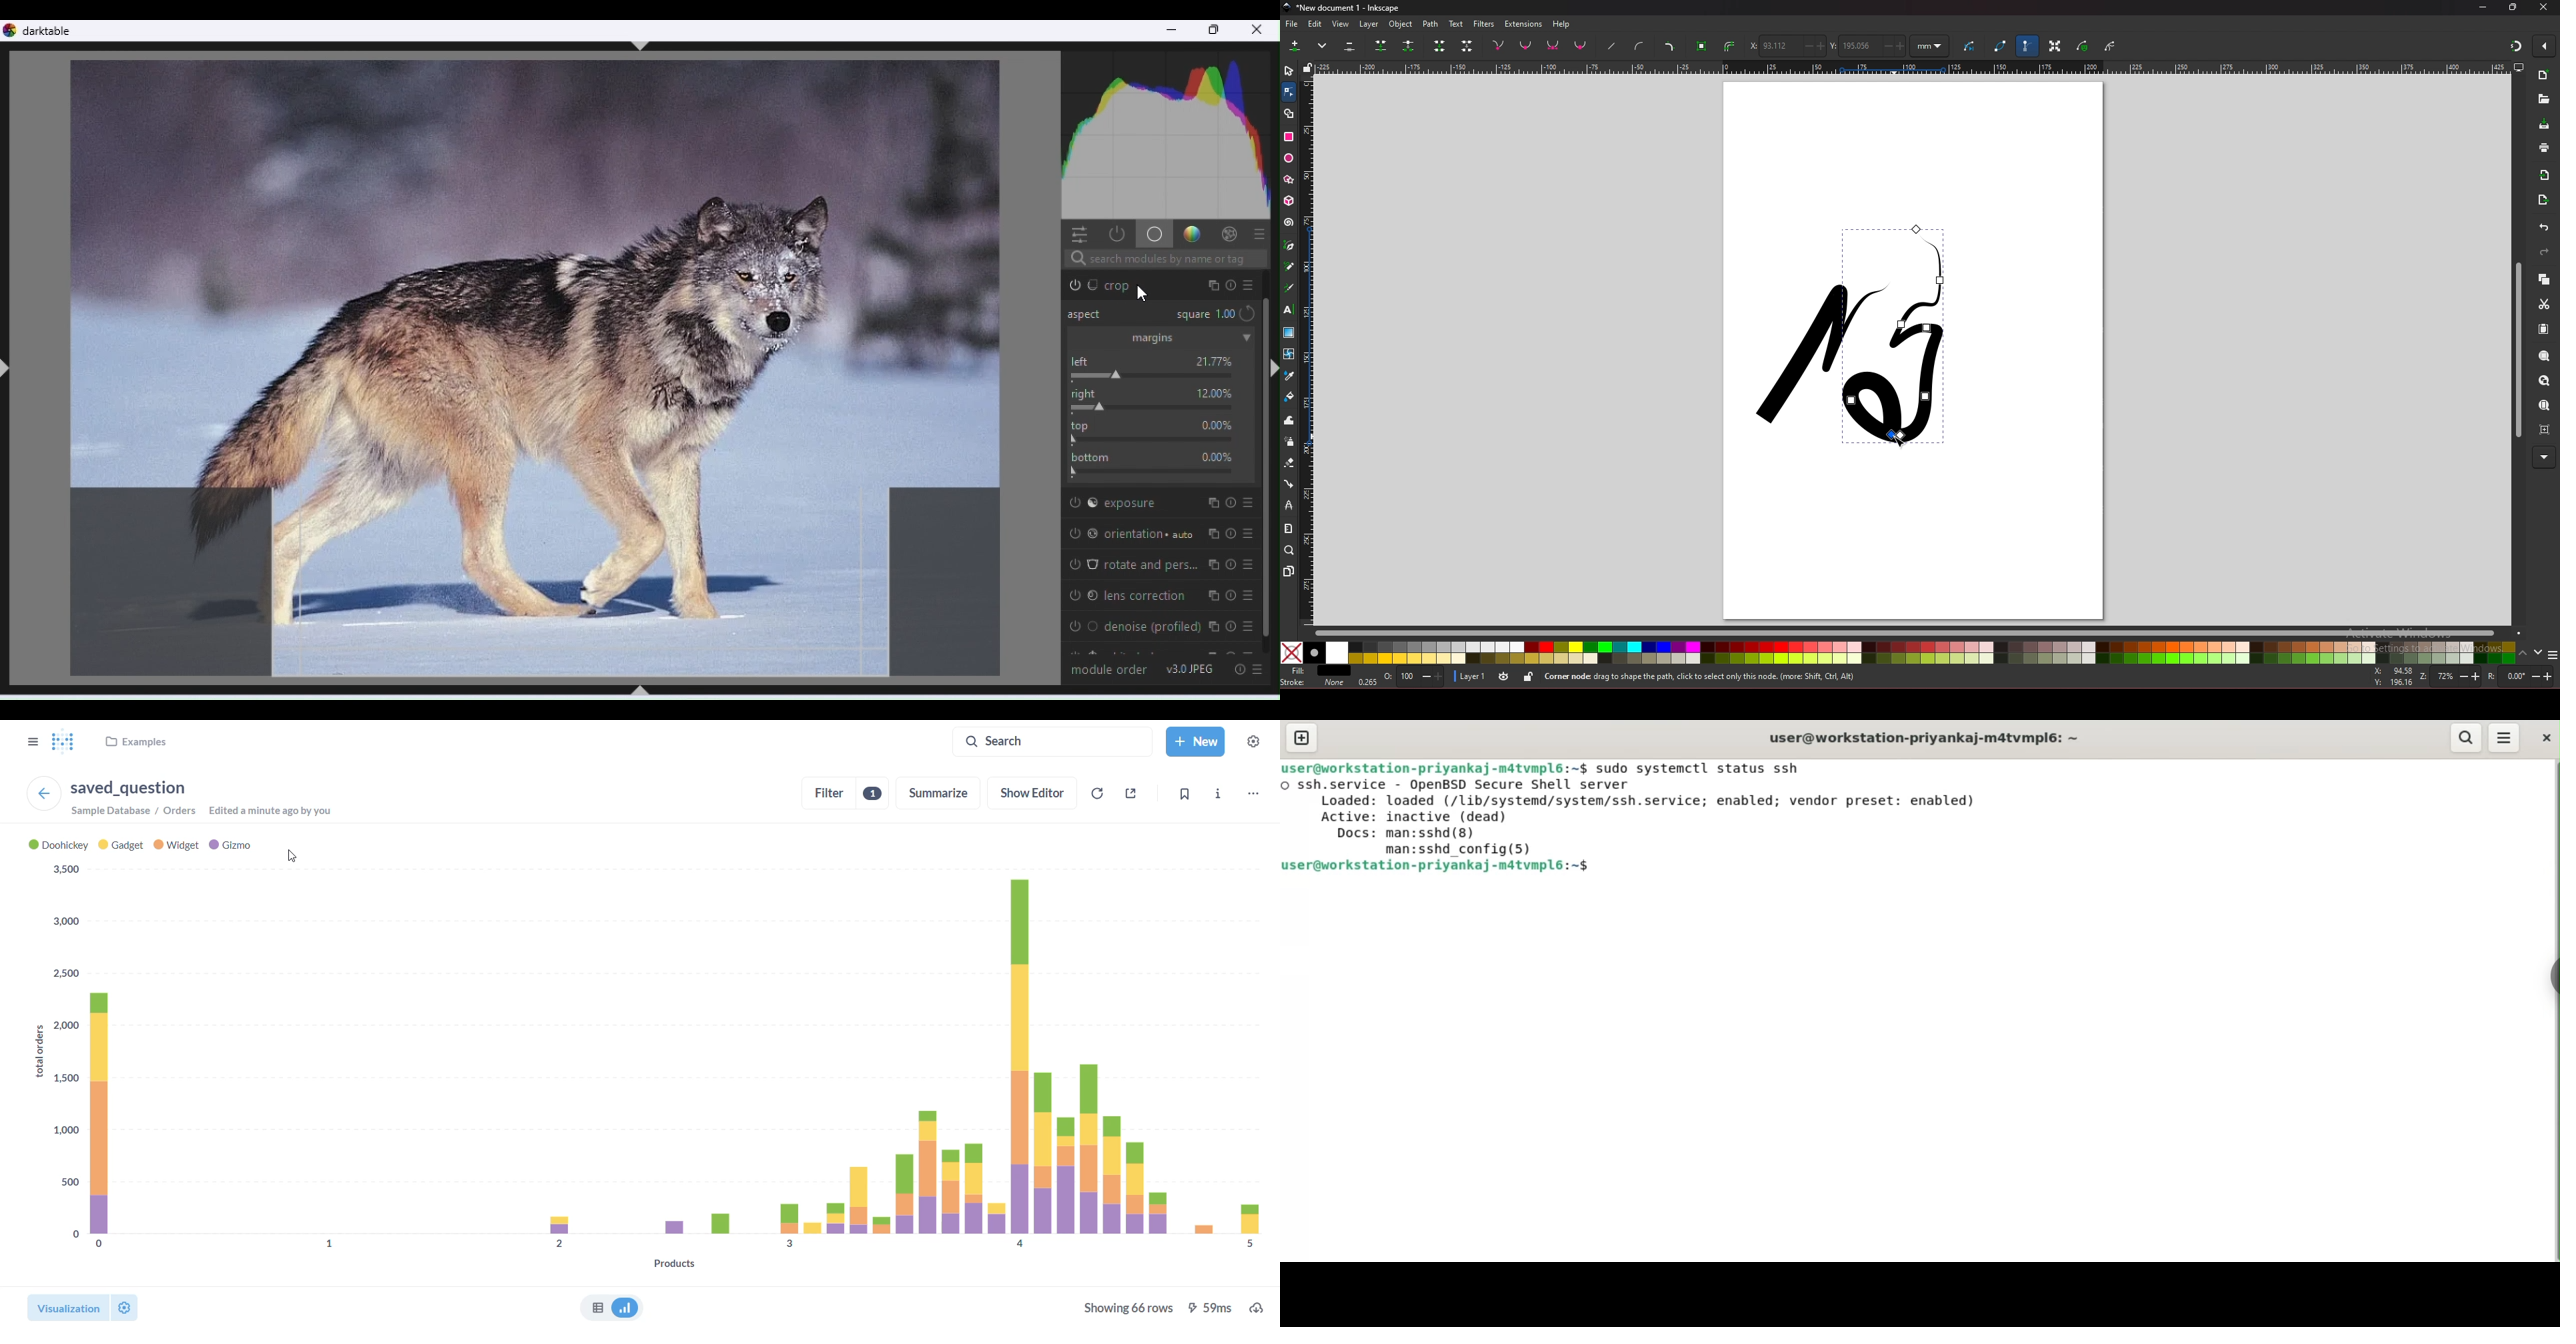 This screenshot has width=2576, height=1344. I want to click on layer, so click(1371, 25).